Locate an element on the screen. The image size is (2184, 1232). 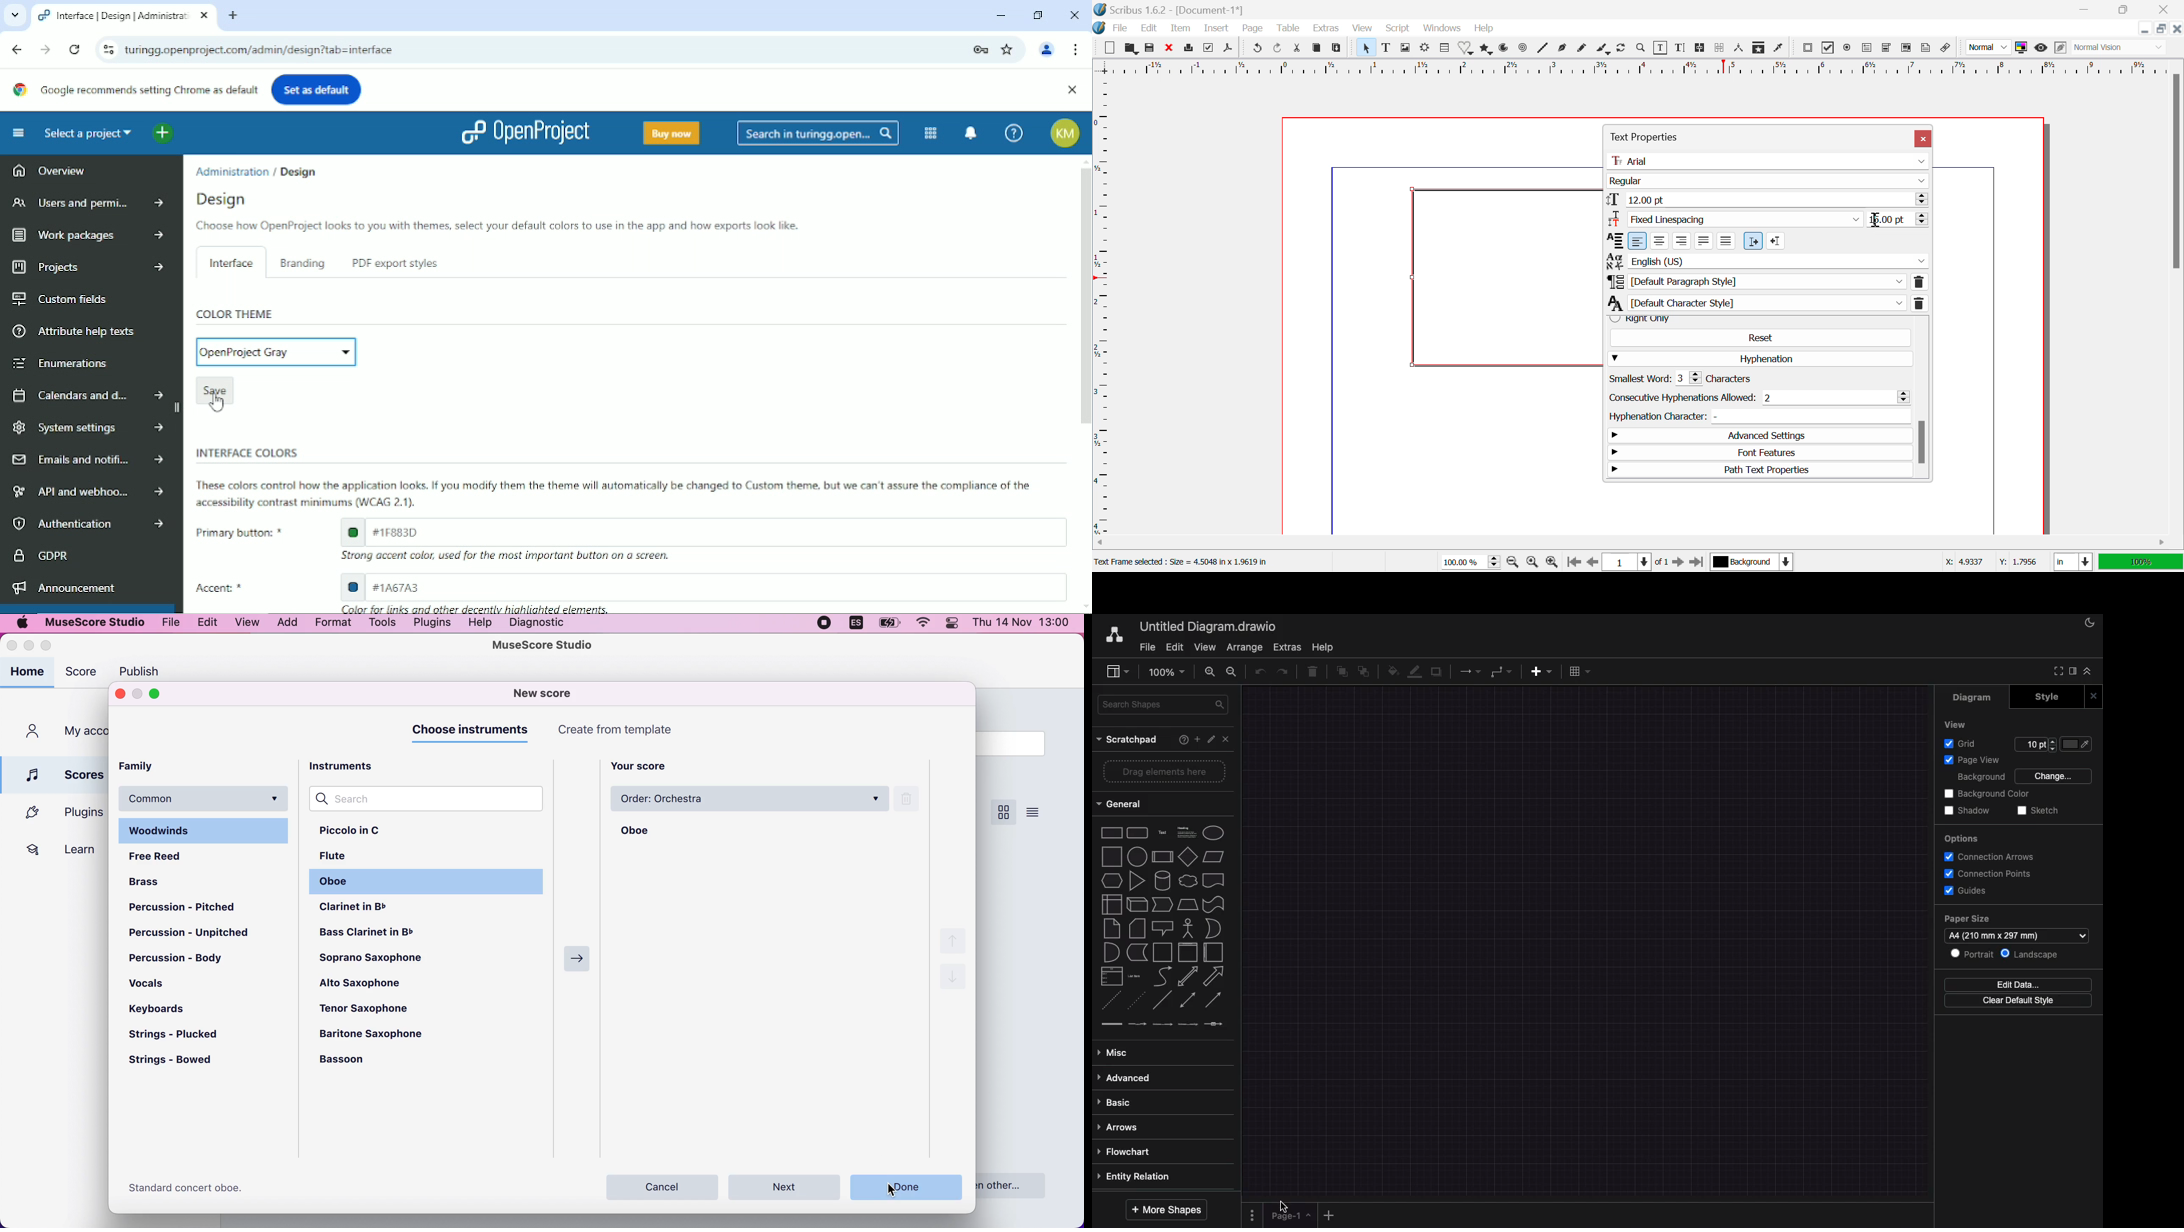
connector with 3 labels is located at coordinates (1188, 1024).